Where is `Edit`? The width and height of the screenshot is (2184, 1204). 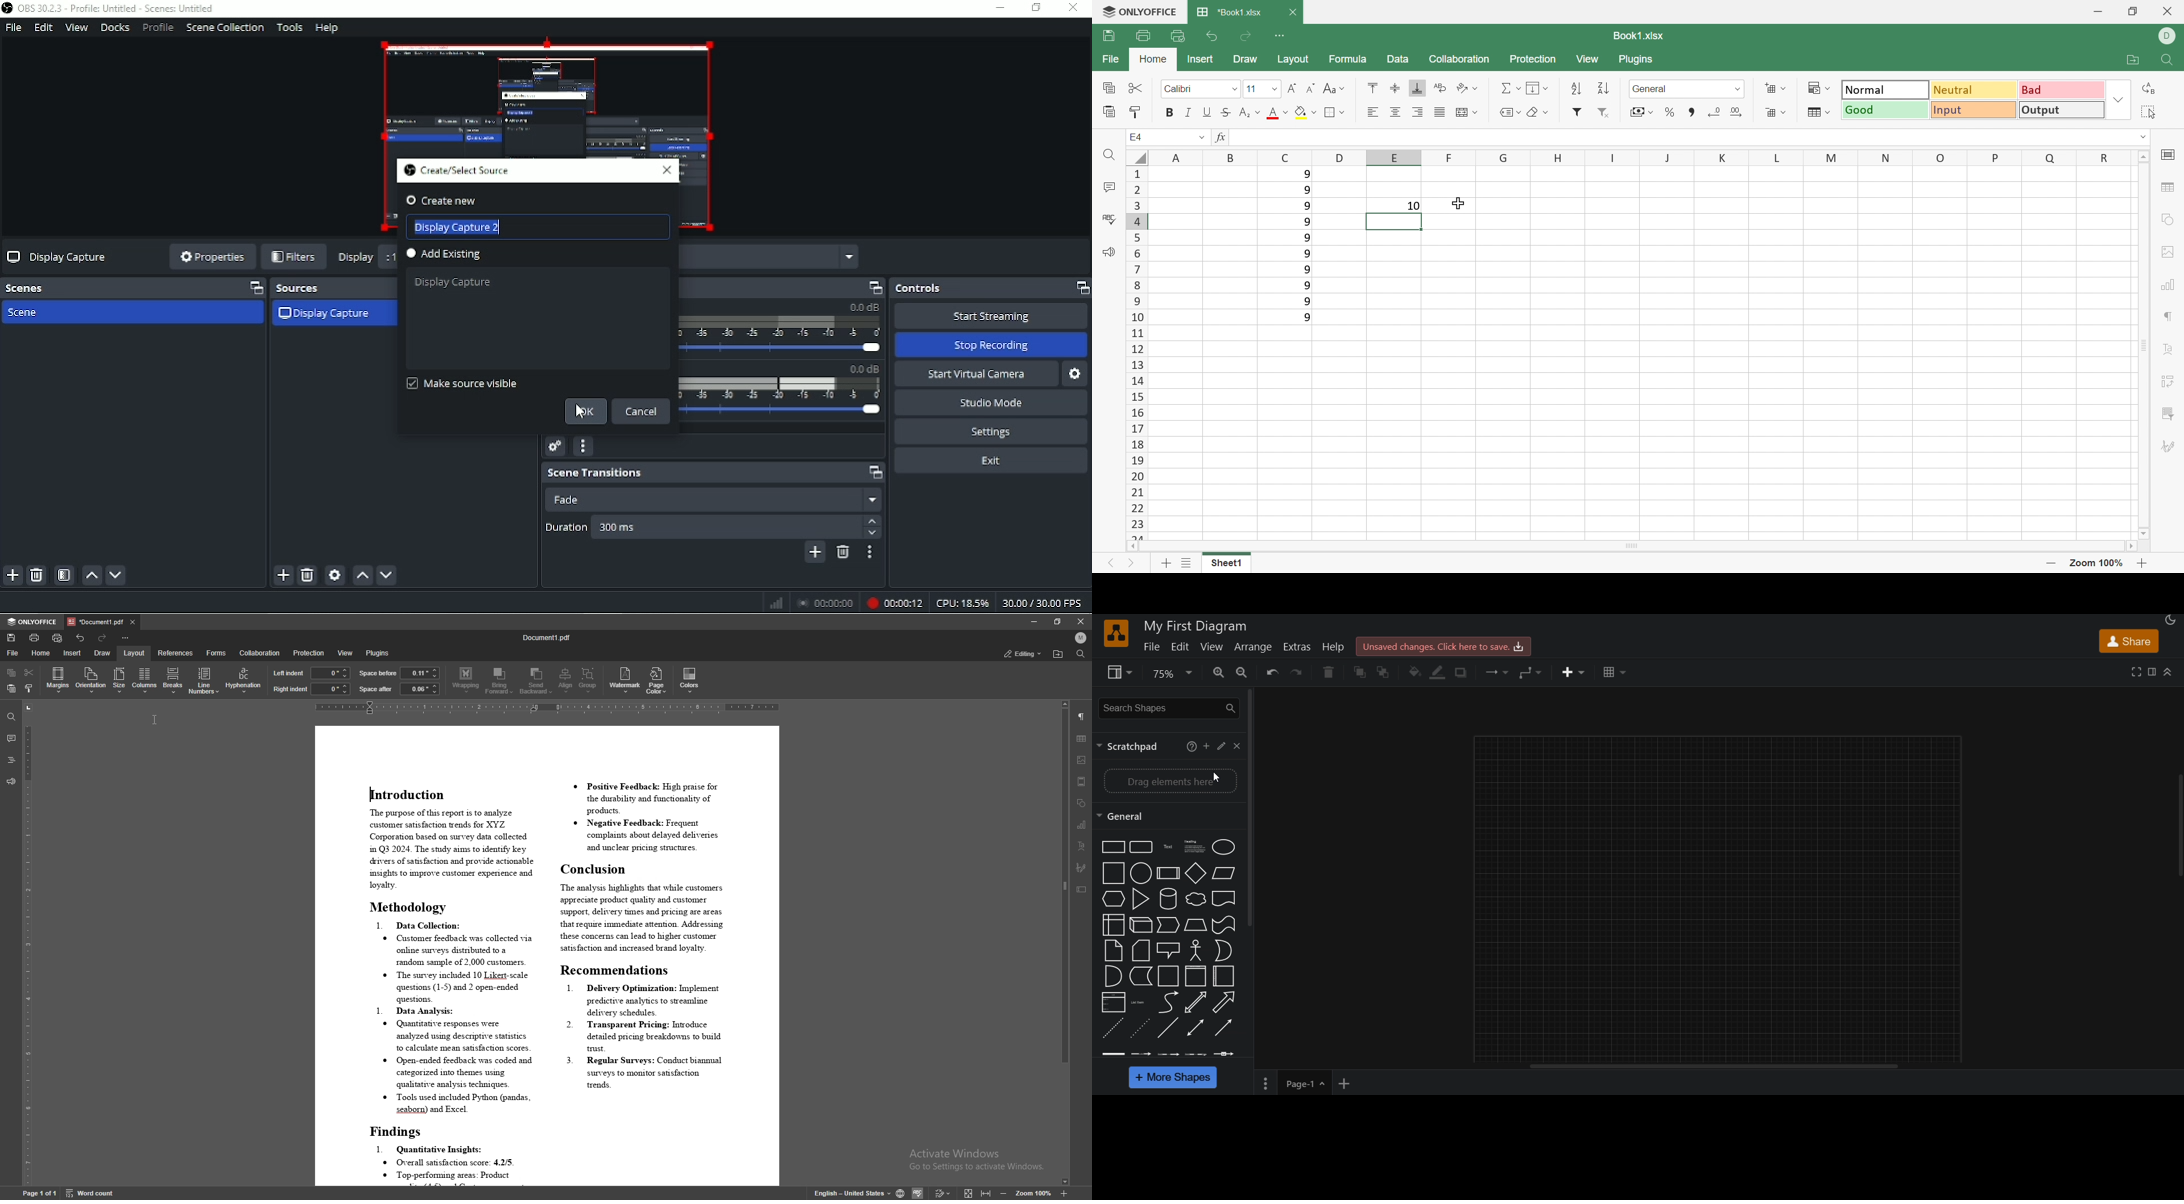 Edit is located at coordinates (43, 27).